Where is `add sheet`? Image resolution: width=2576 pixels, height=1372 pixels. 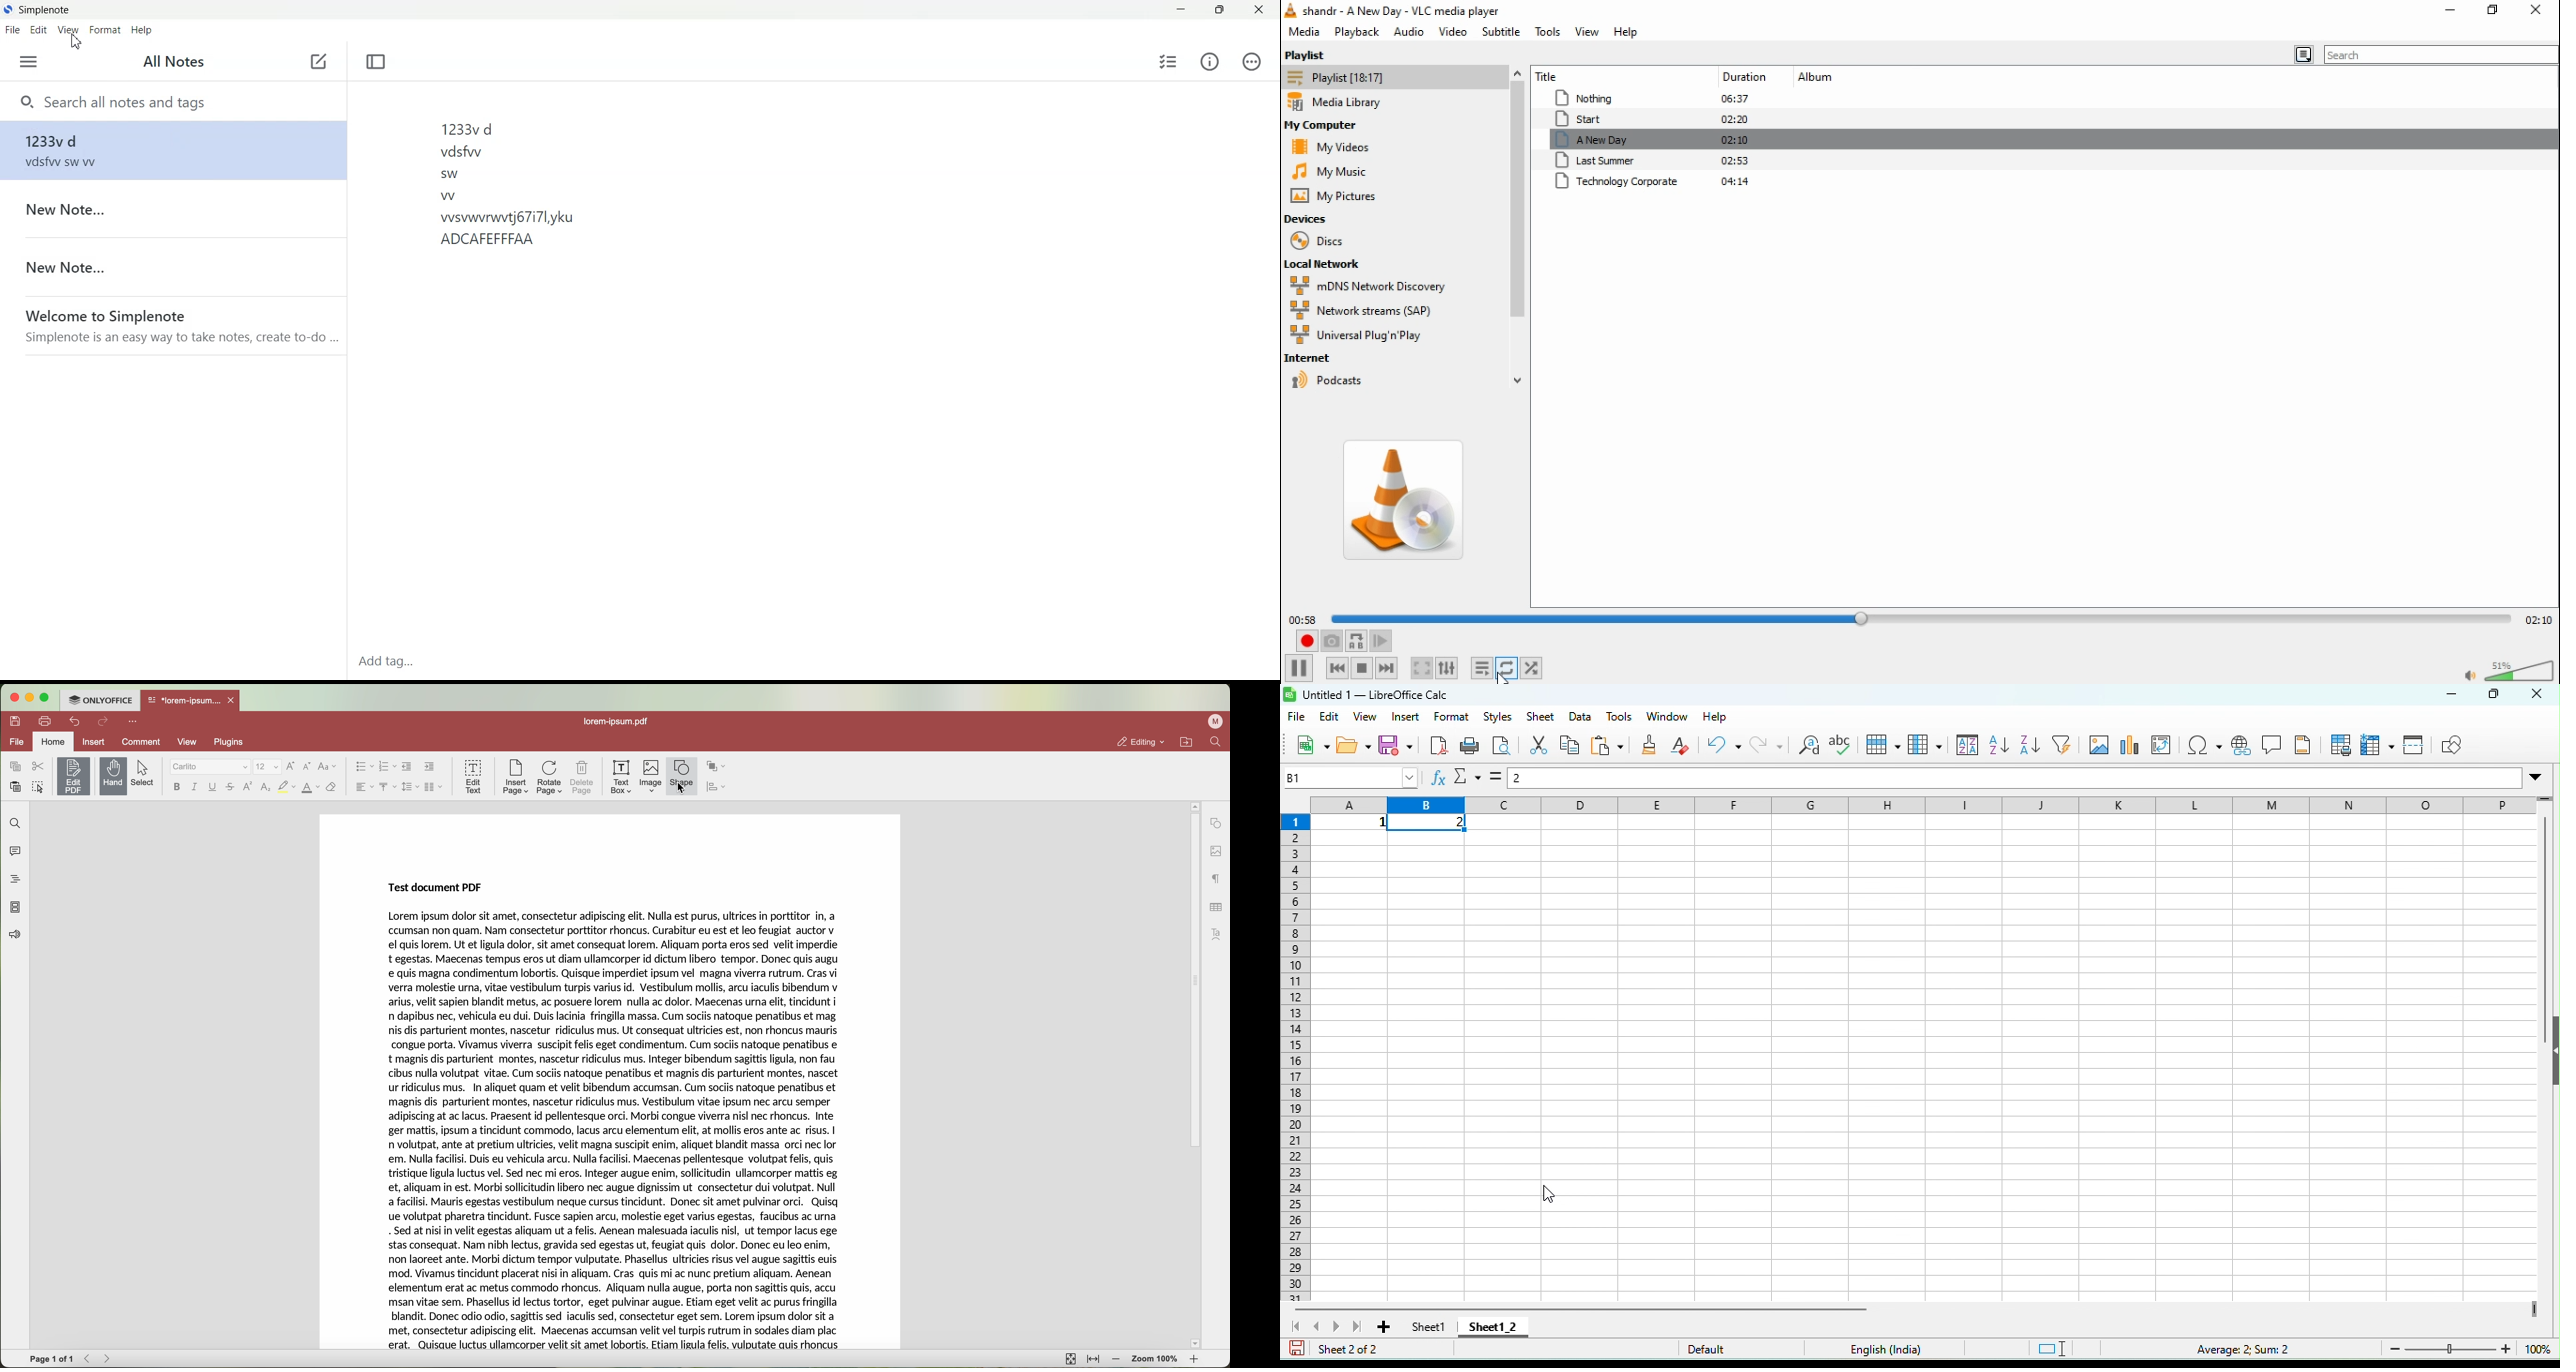
add sheet is located at coordinates (1383, 1328).